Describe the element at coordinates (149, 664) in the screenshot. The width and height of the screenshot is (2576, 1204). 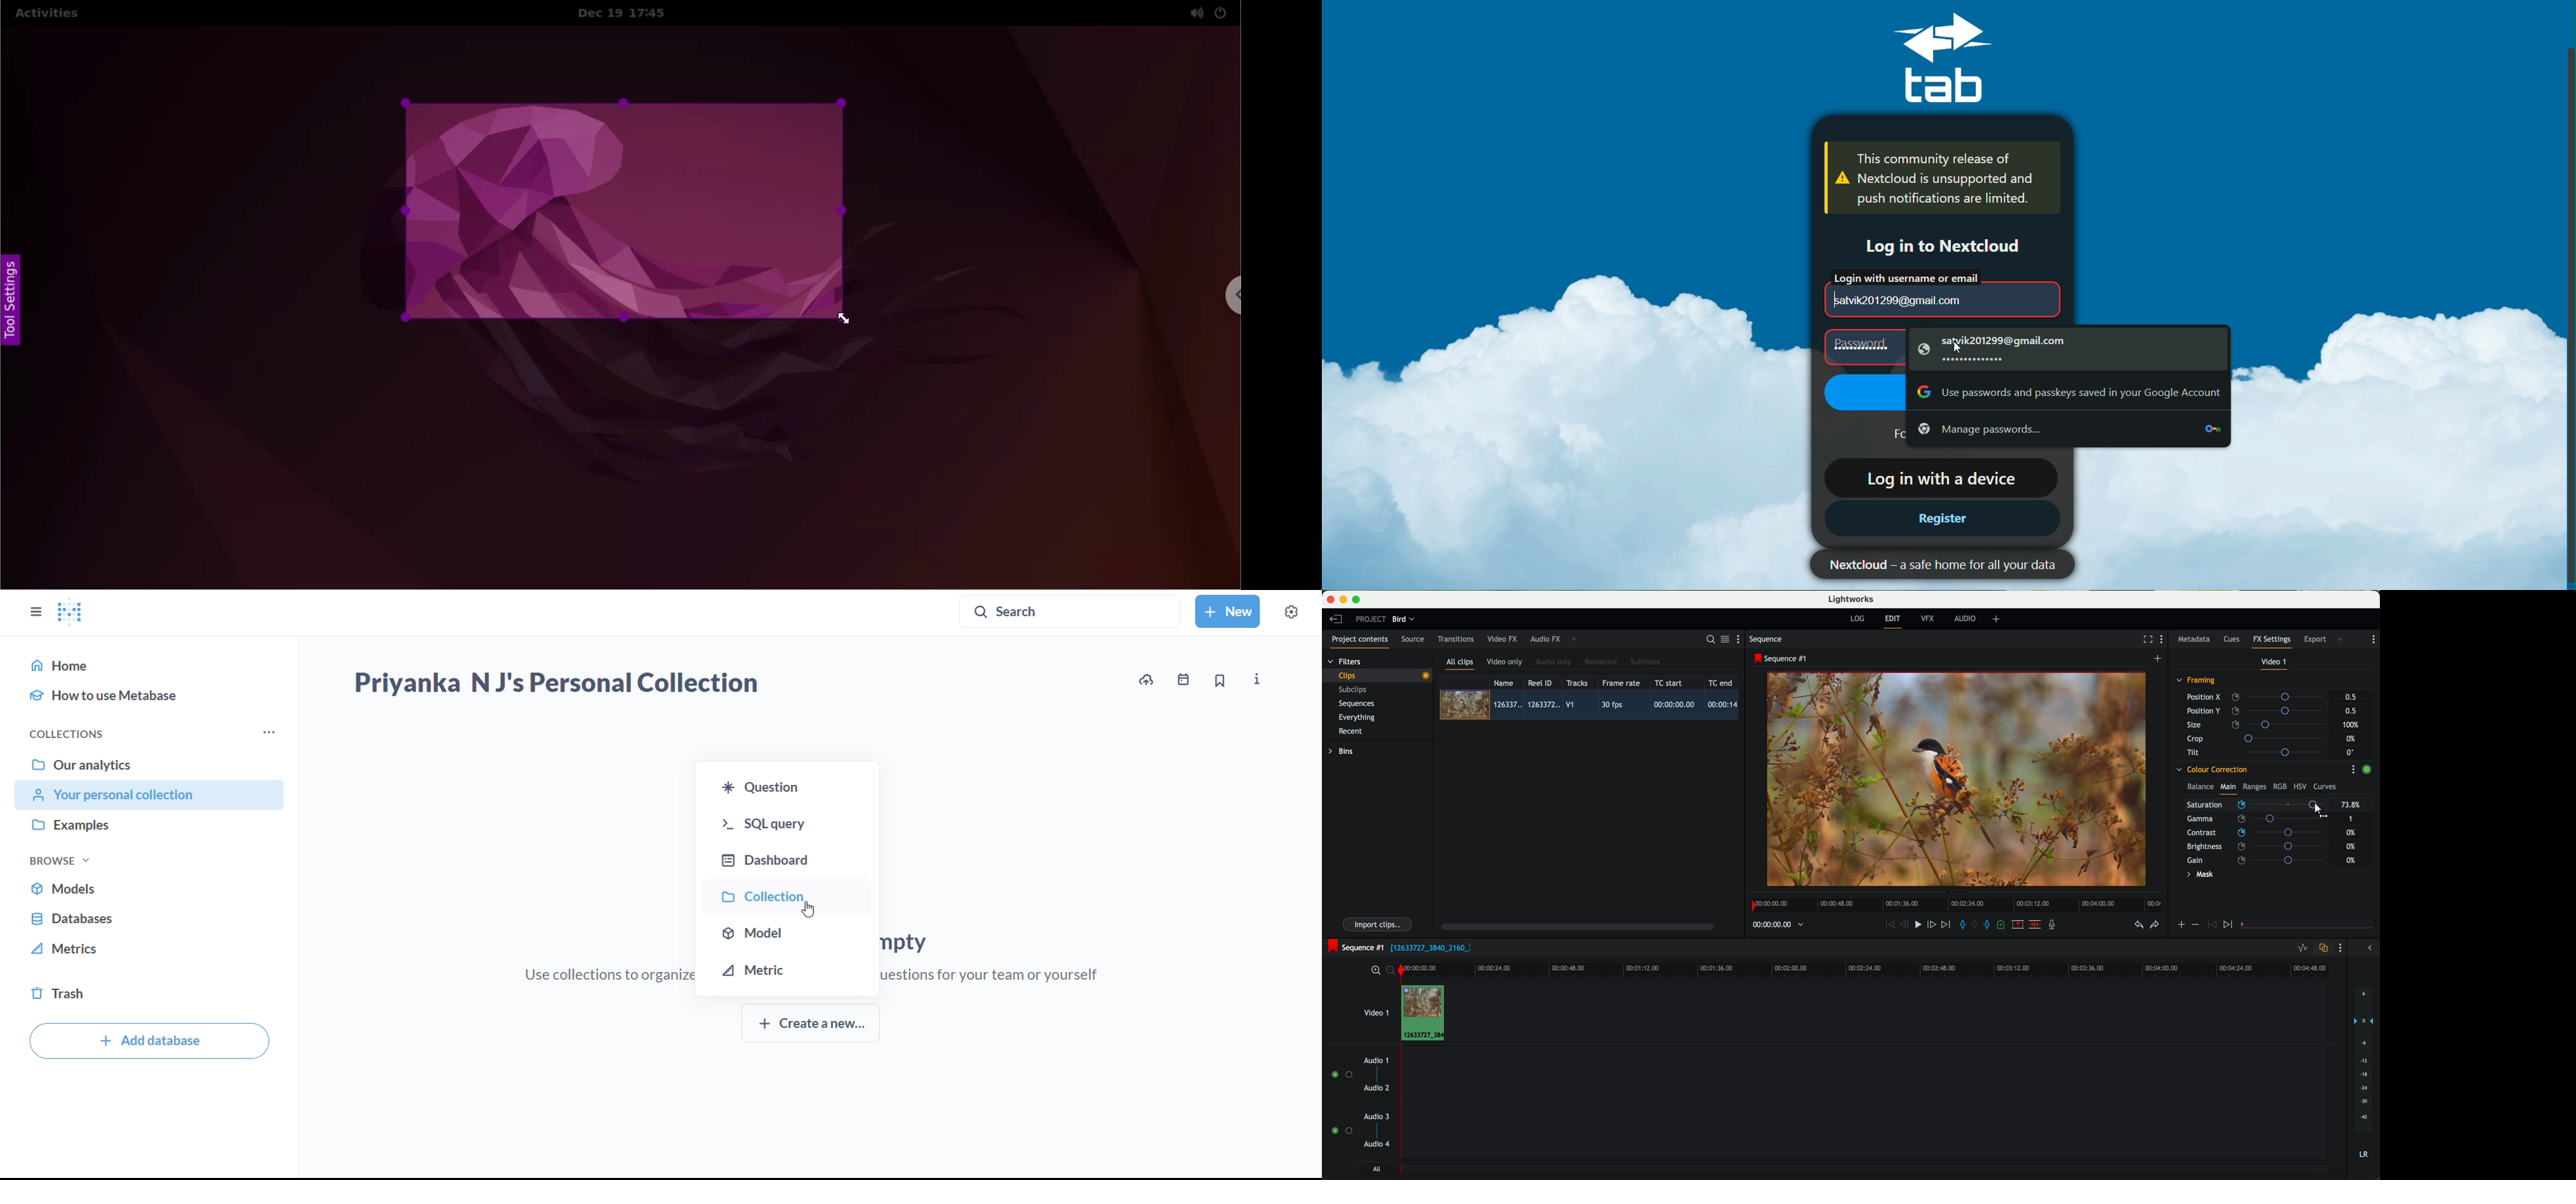
I see `home` at that location.